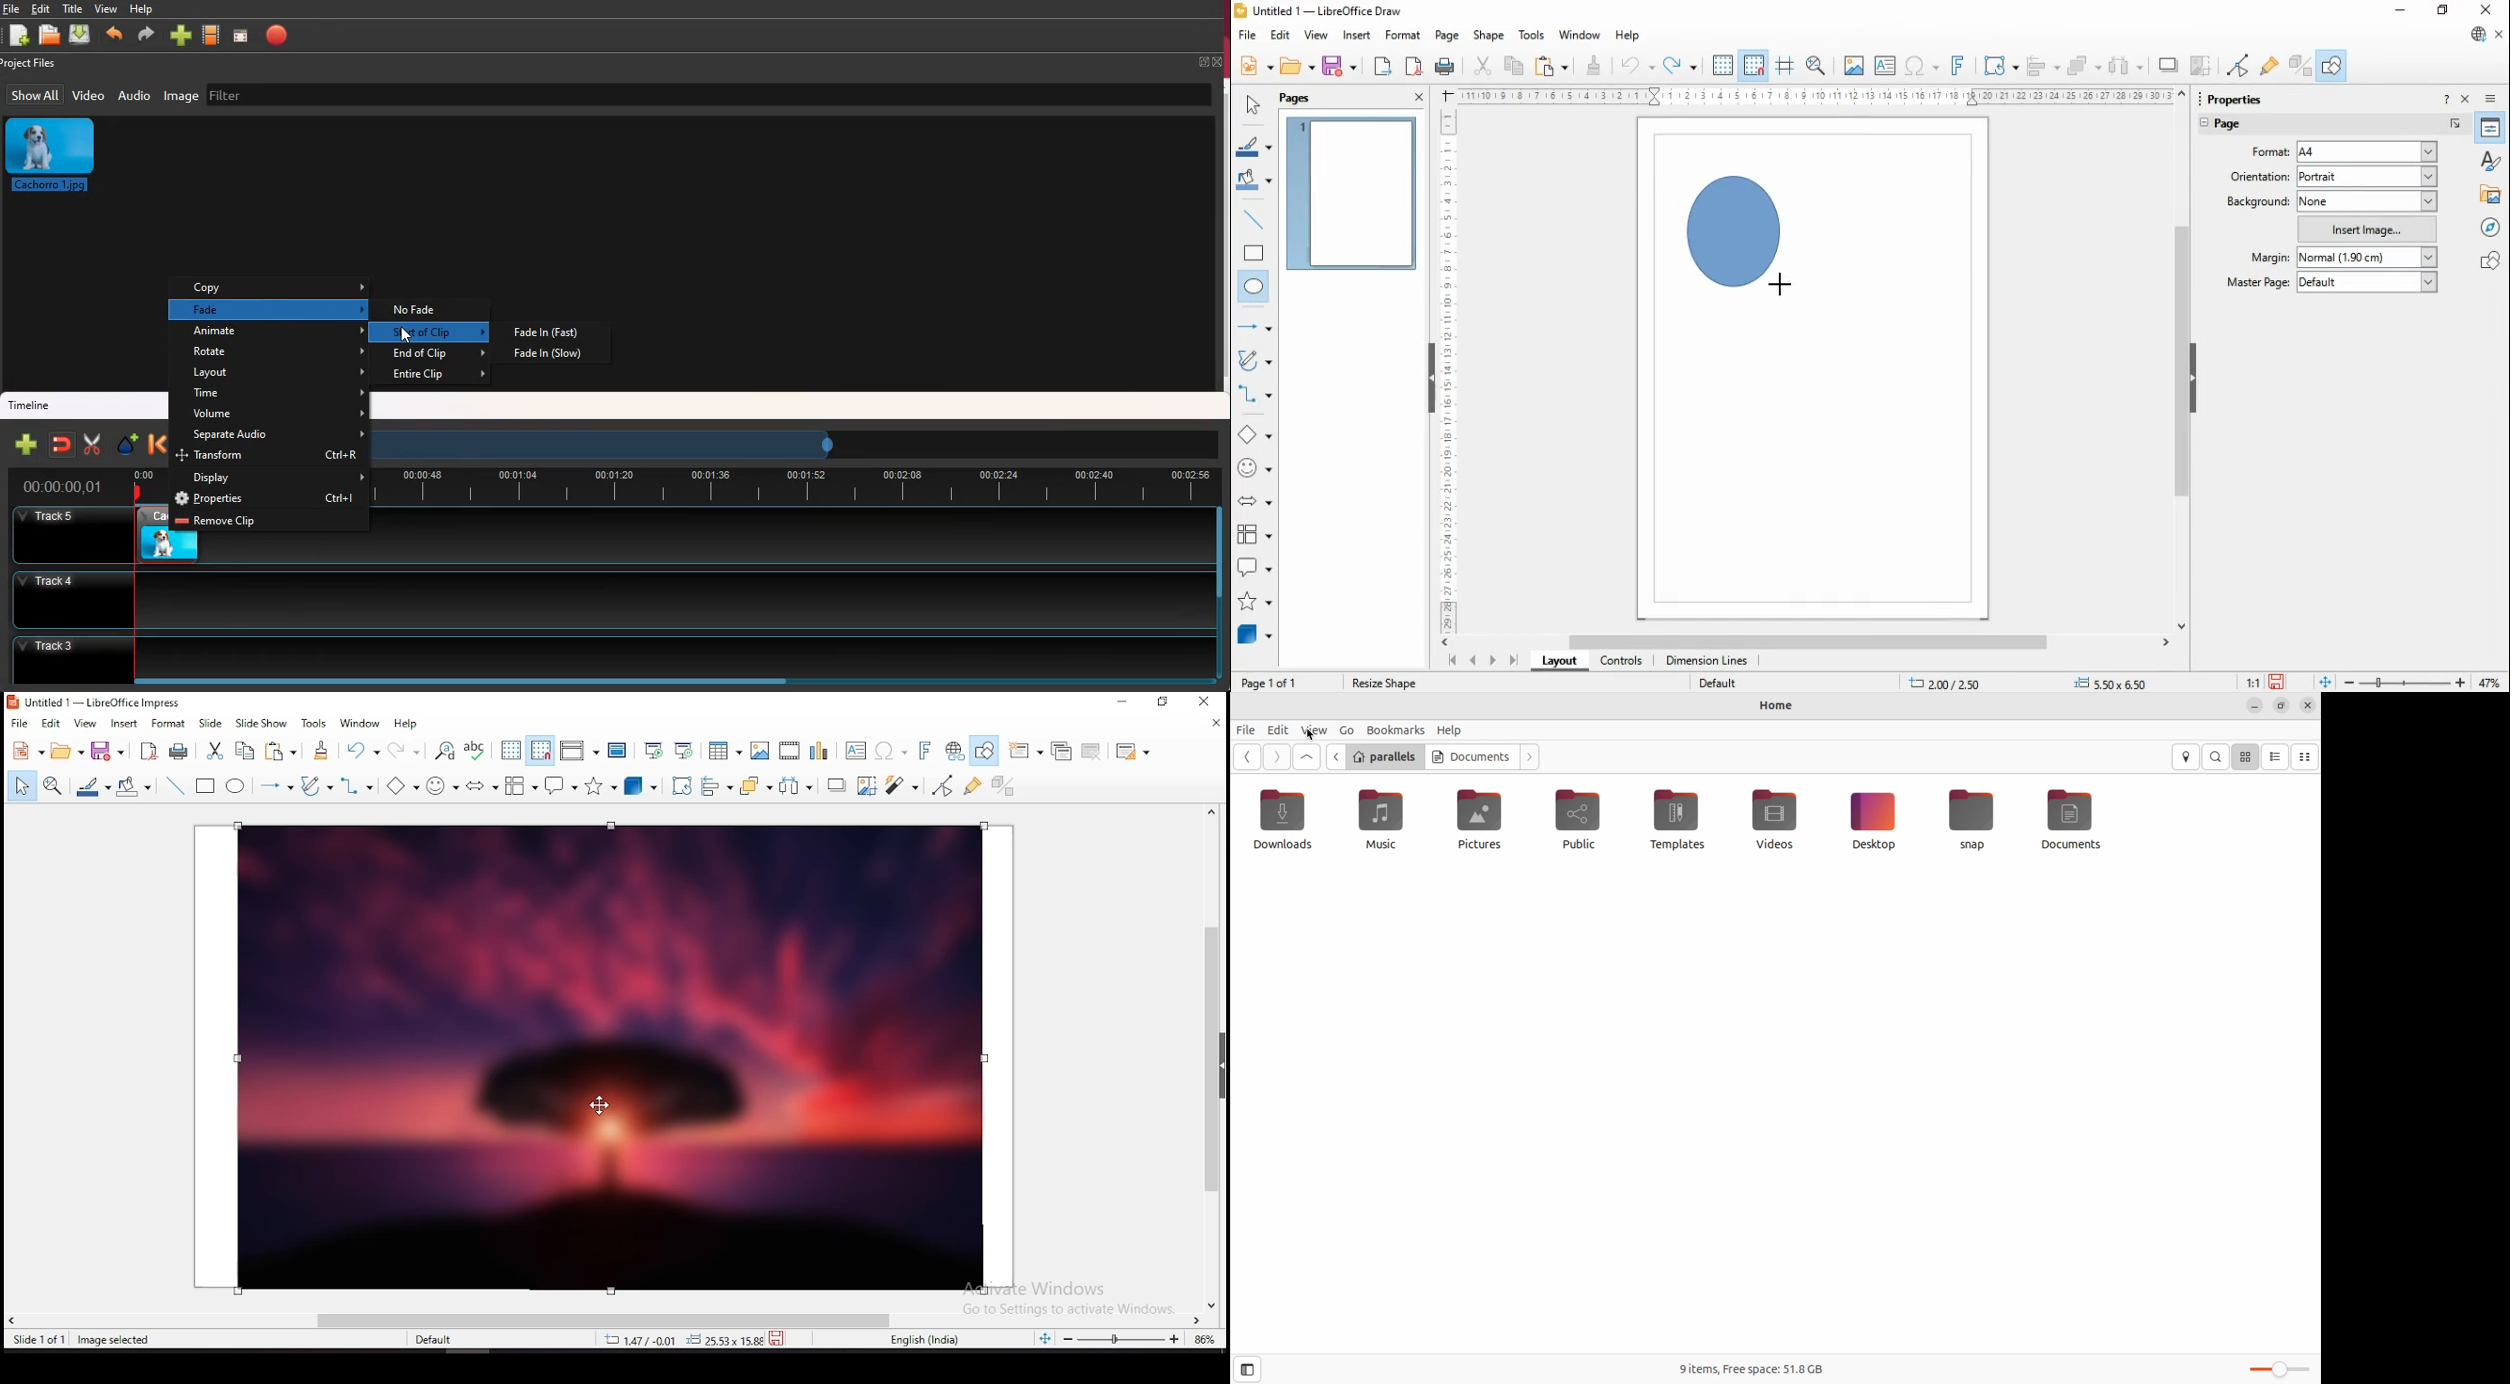 The image size is (2520, 1400). Describe the element at coordinates (1382, 66) in the screenshot. I see `export` at that location.